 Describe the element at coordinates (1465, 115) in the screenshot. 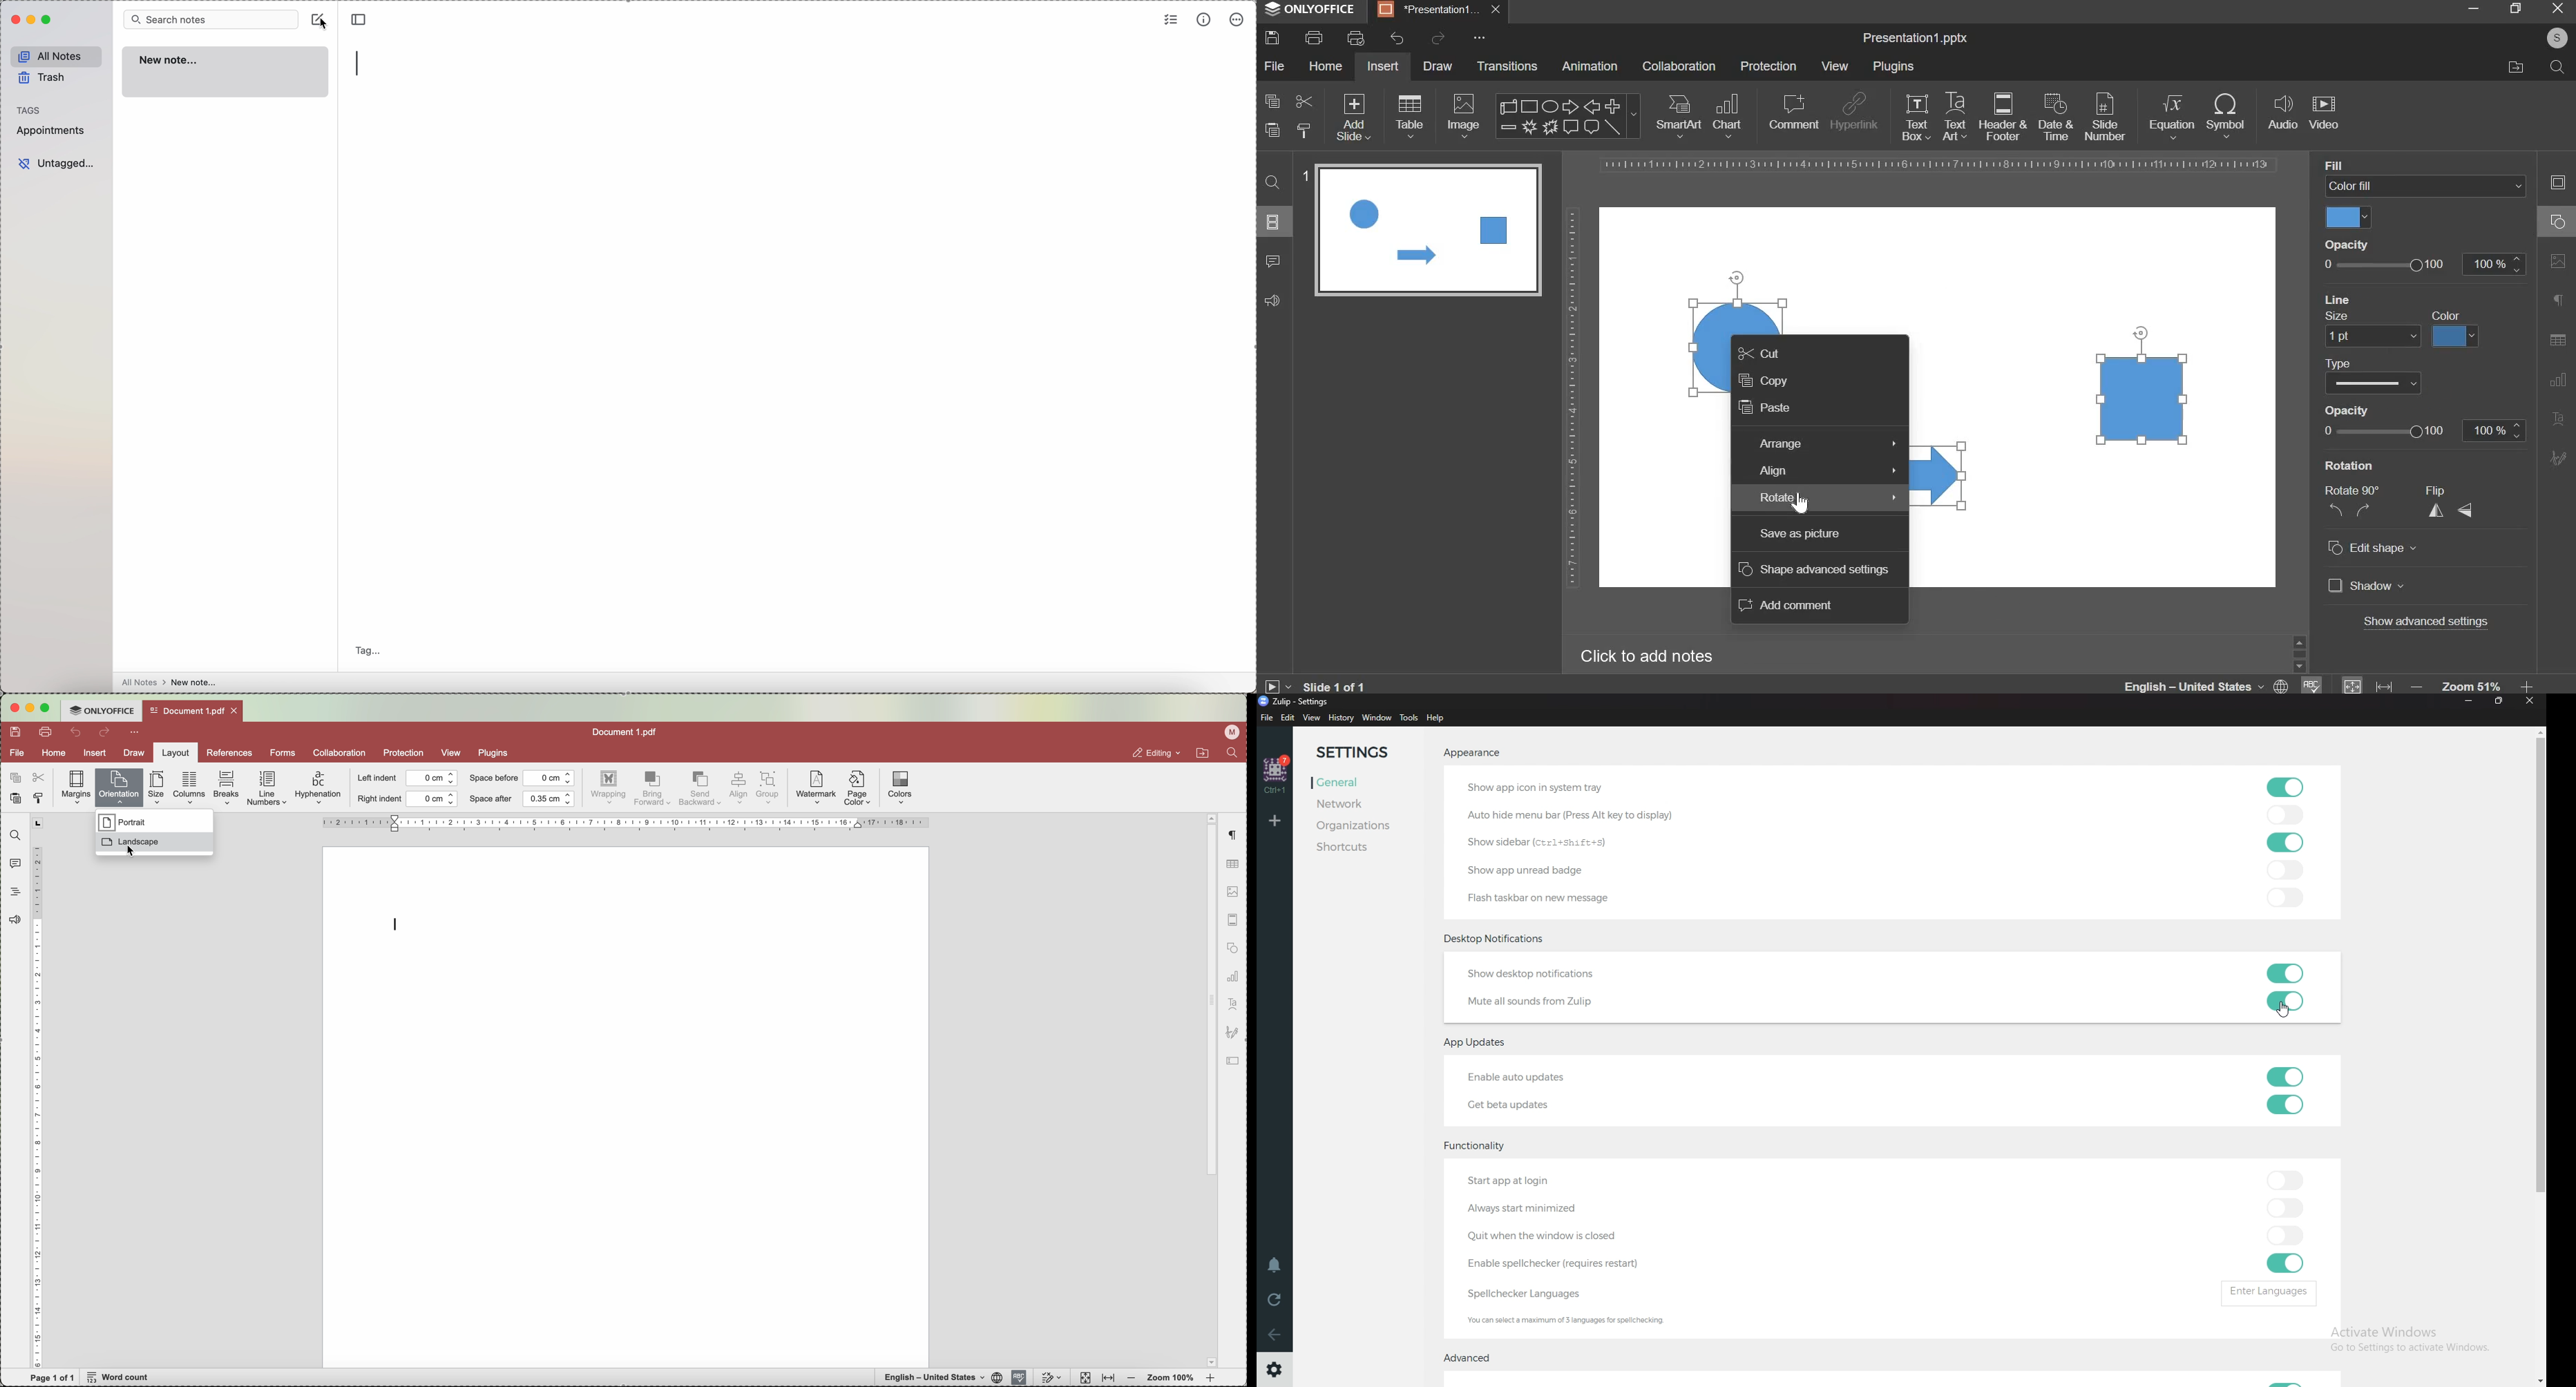

I see `image` at that location.